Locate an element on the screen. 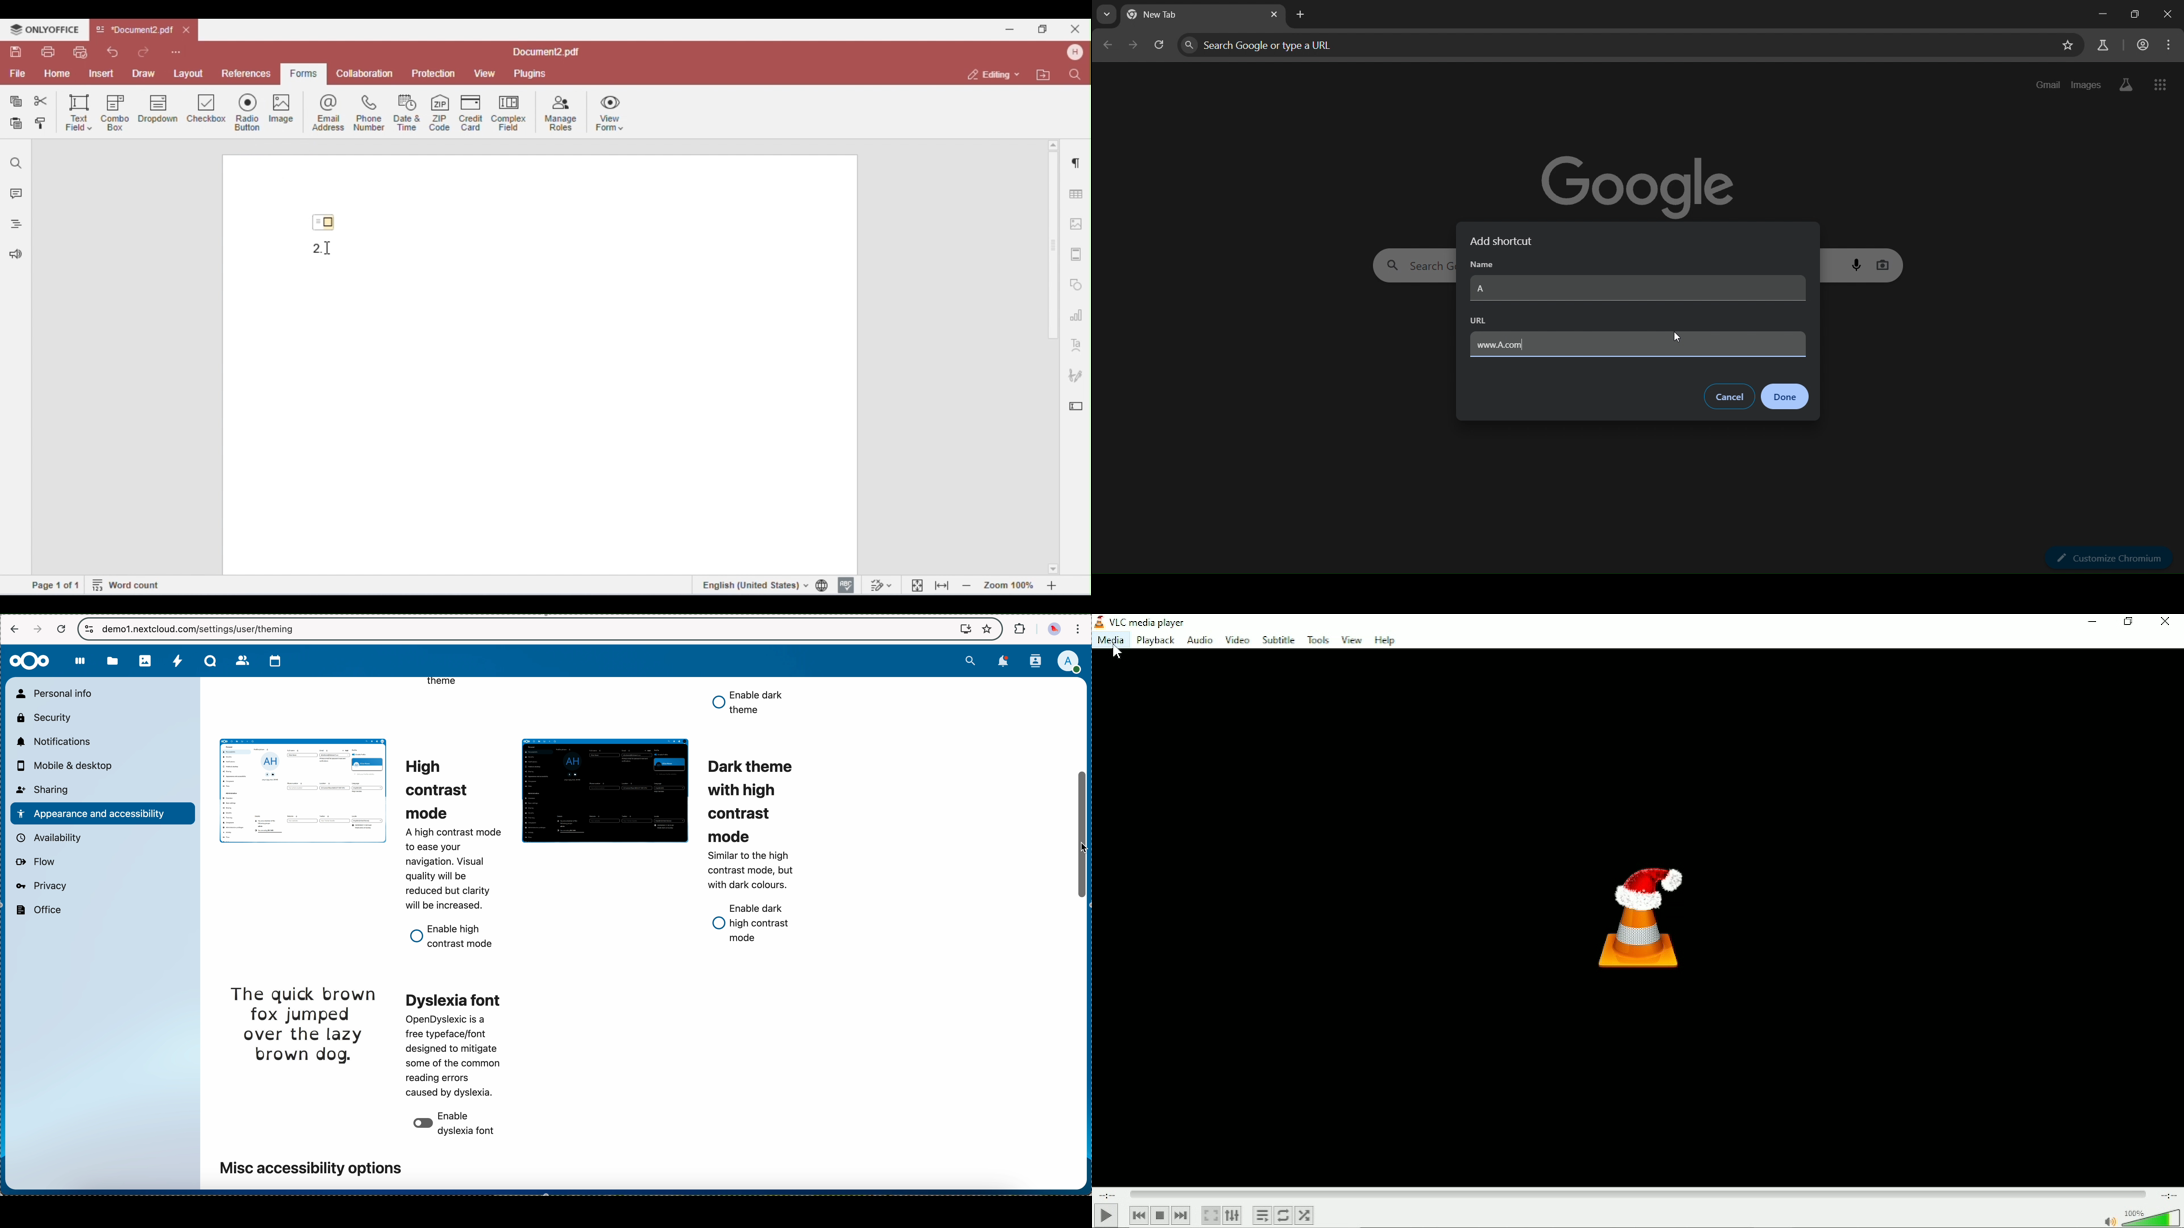 Image resolution: width=2184 pixels, height=1232 pixels. Talk is located at coordinates (209, 661).